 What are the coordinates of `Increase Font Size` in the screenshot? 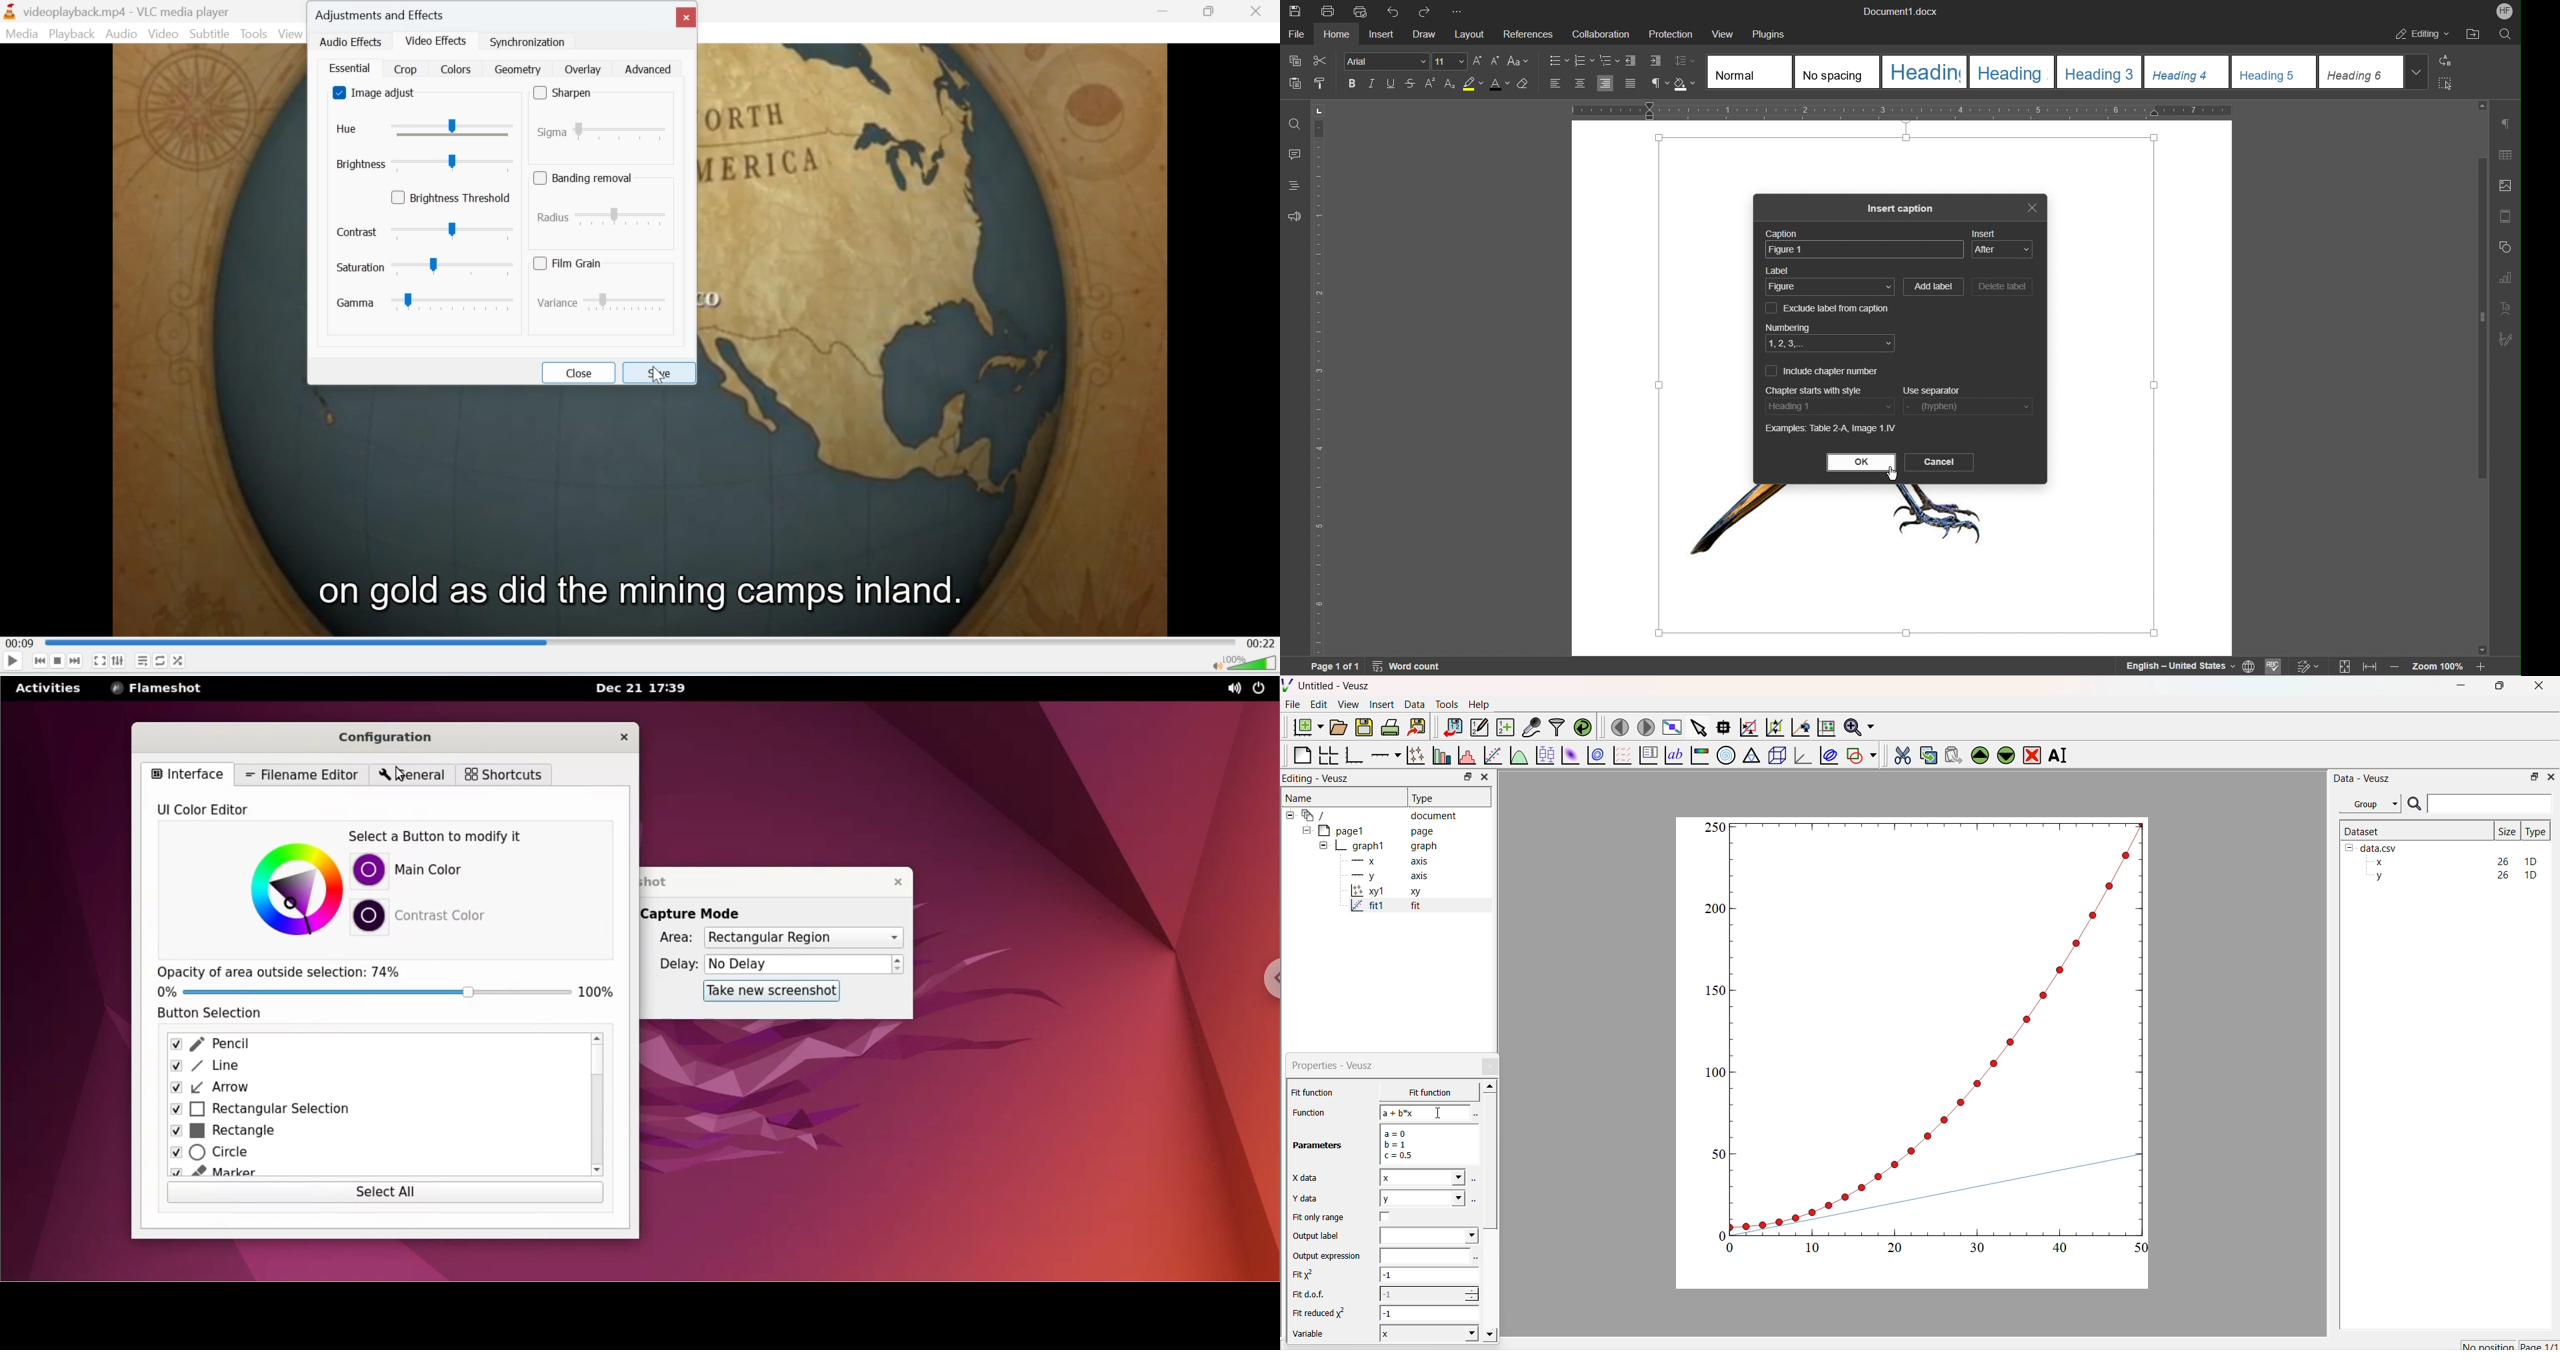 It's located at (1479, 61).